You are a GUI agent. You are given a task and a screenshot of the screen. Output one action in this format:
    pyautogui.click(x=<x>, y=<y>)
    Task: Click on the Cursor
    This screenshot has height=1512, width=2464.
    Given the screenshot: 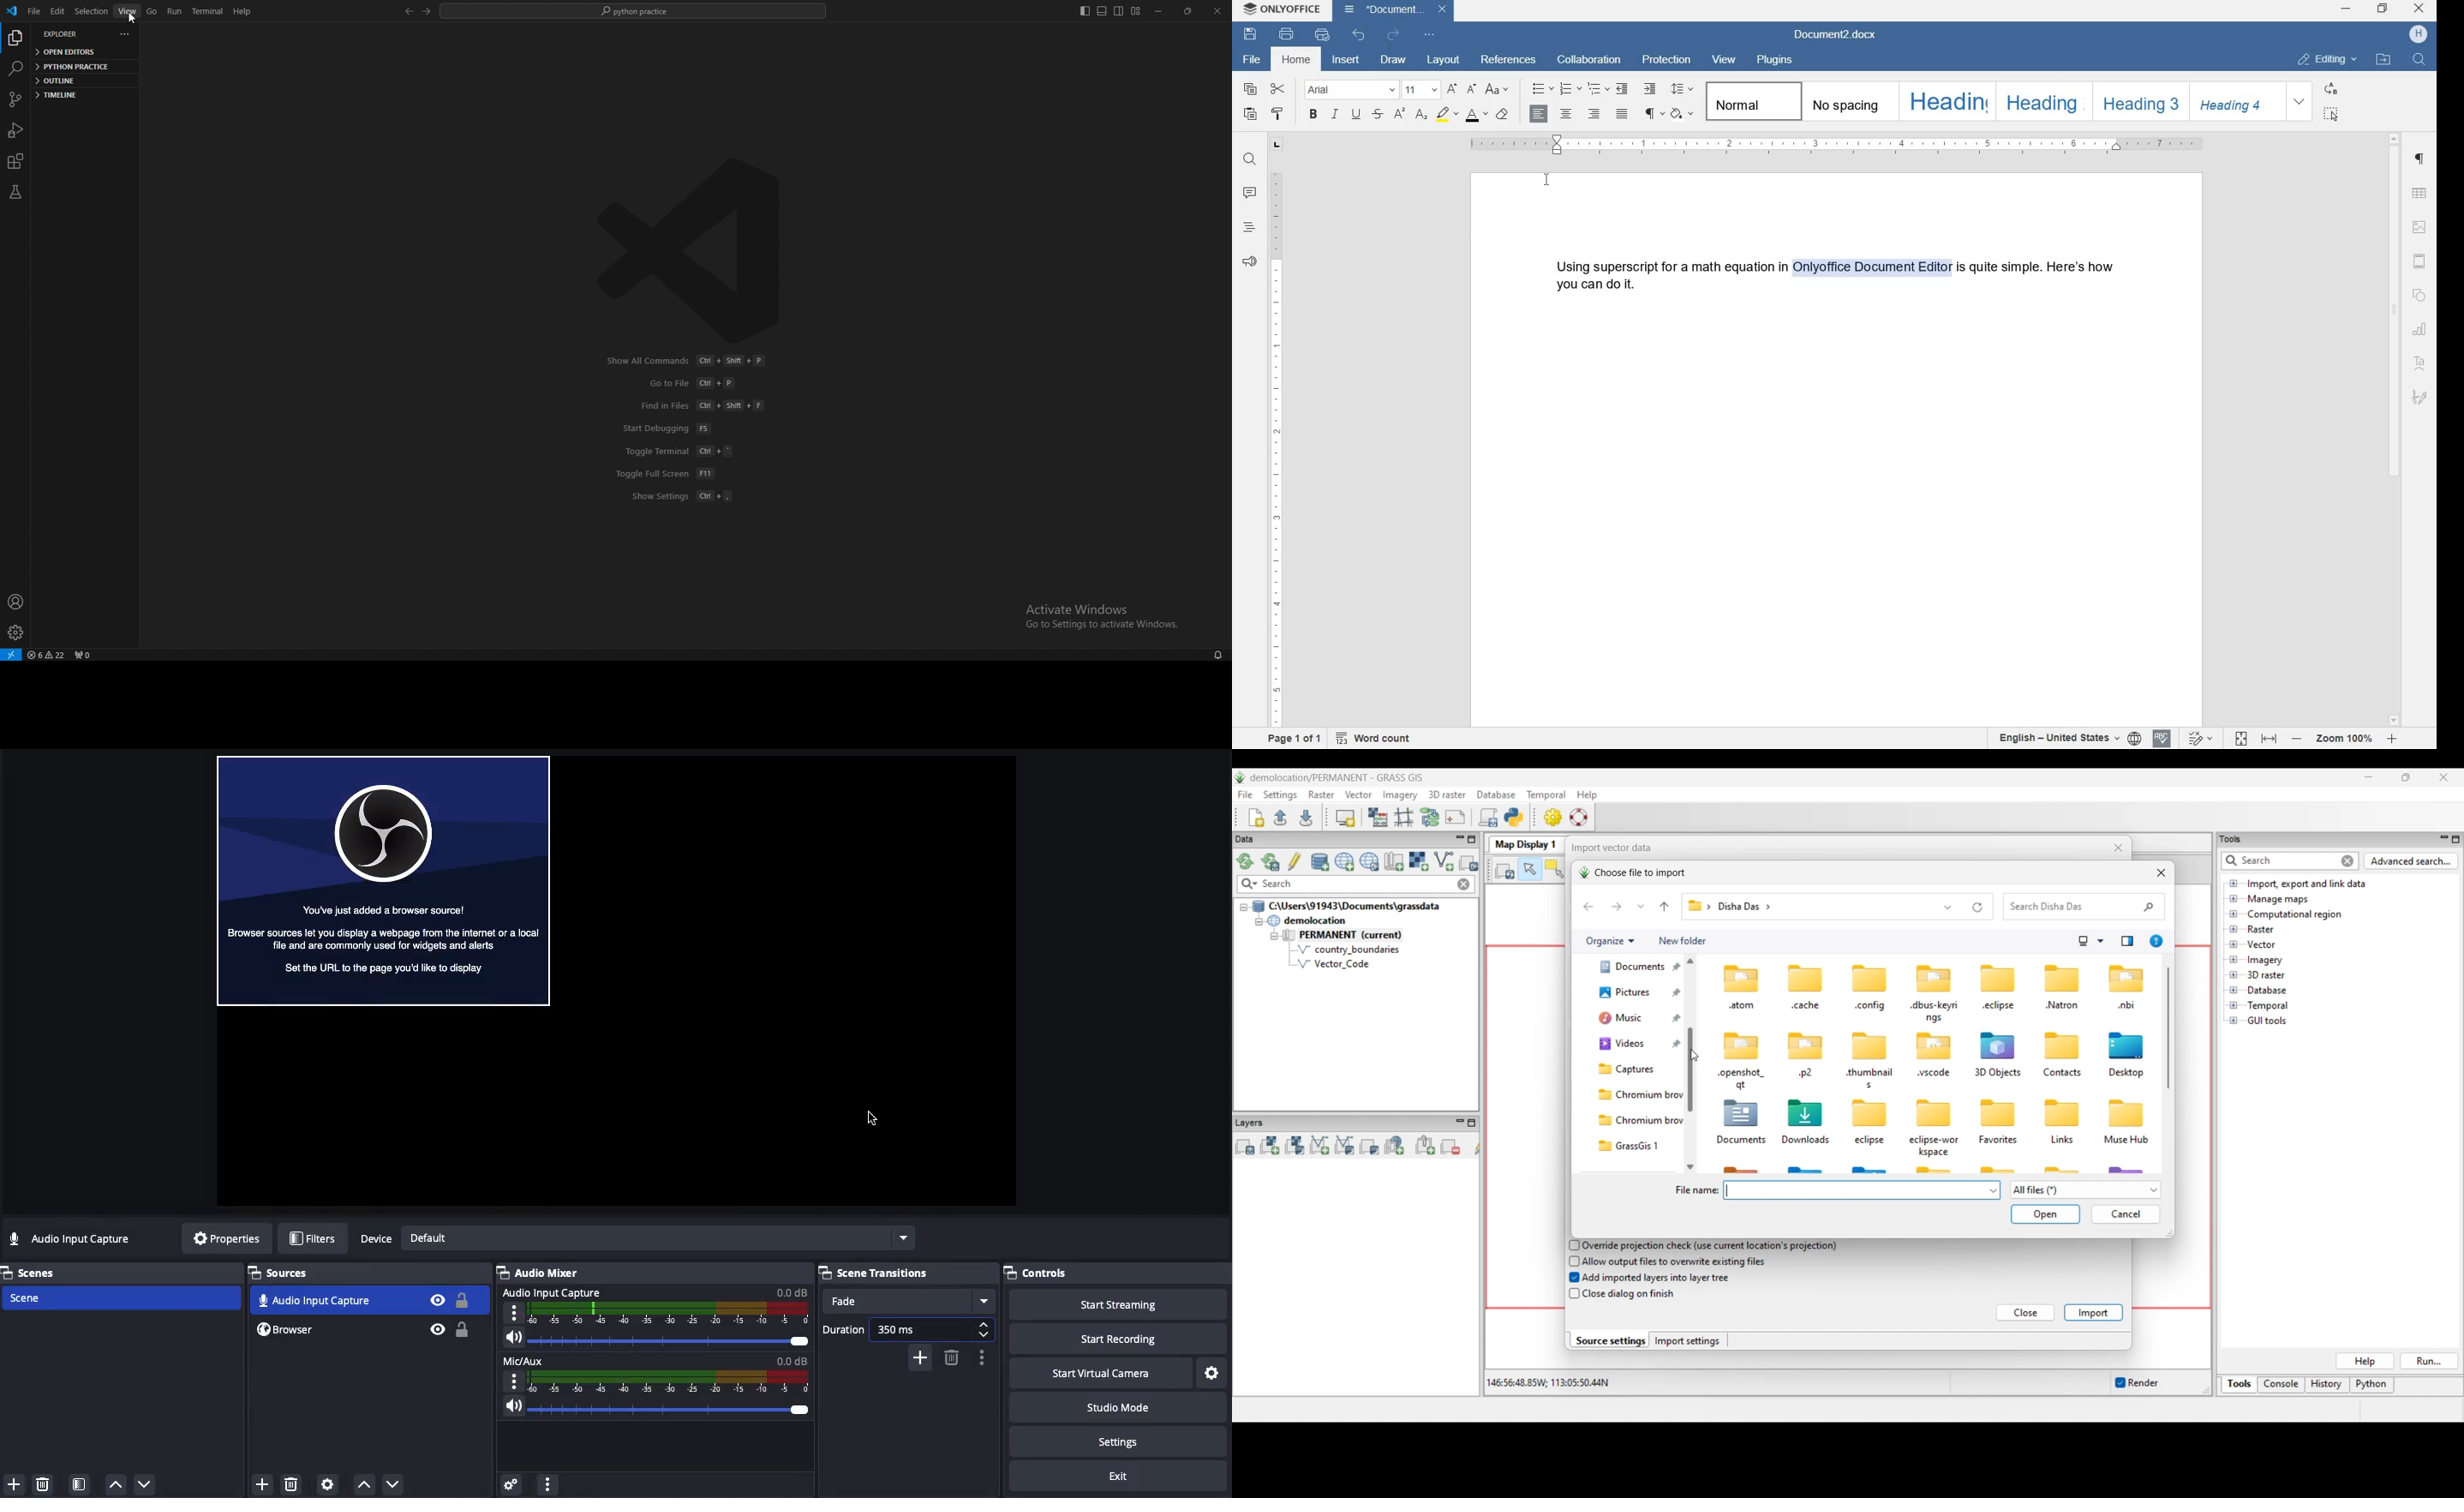 What is the action you would take?
    pyautogui.click(x=871, y=1118)
    